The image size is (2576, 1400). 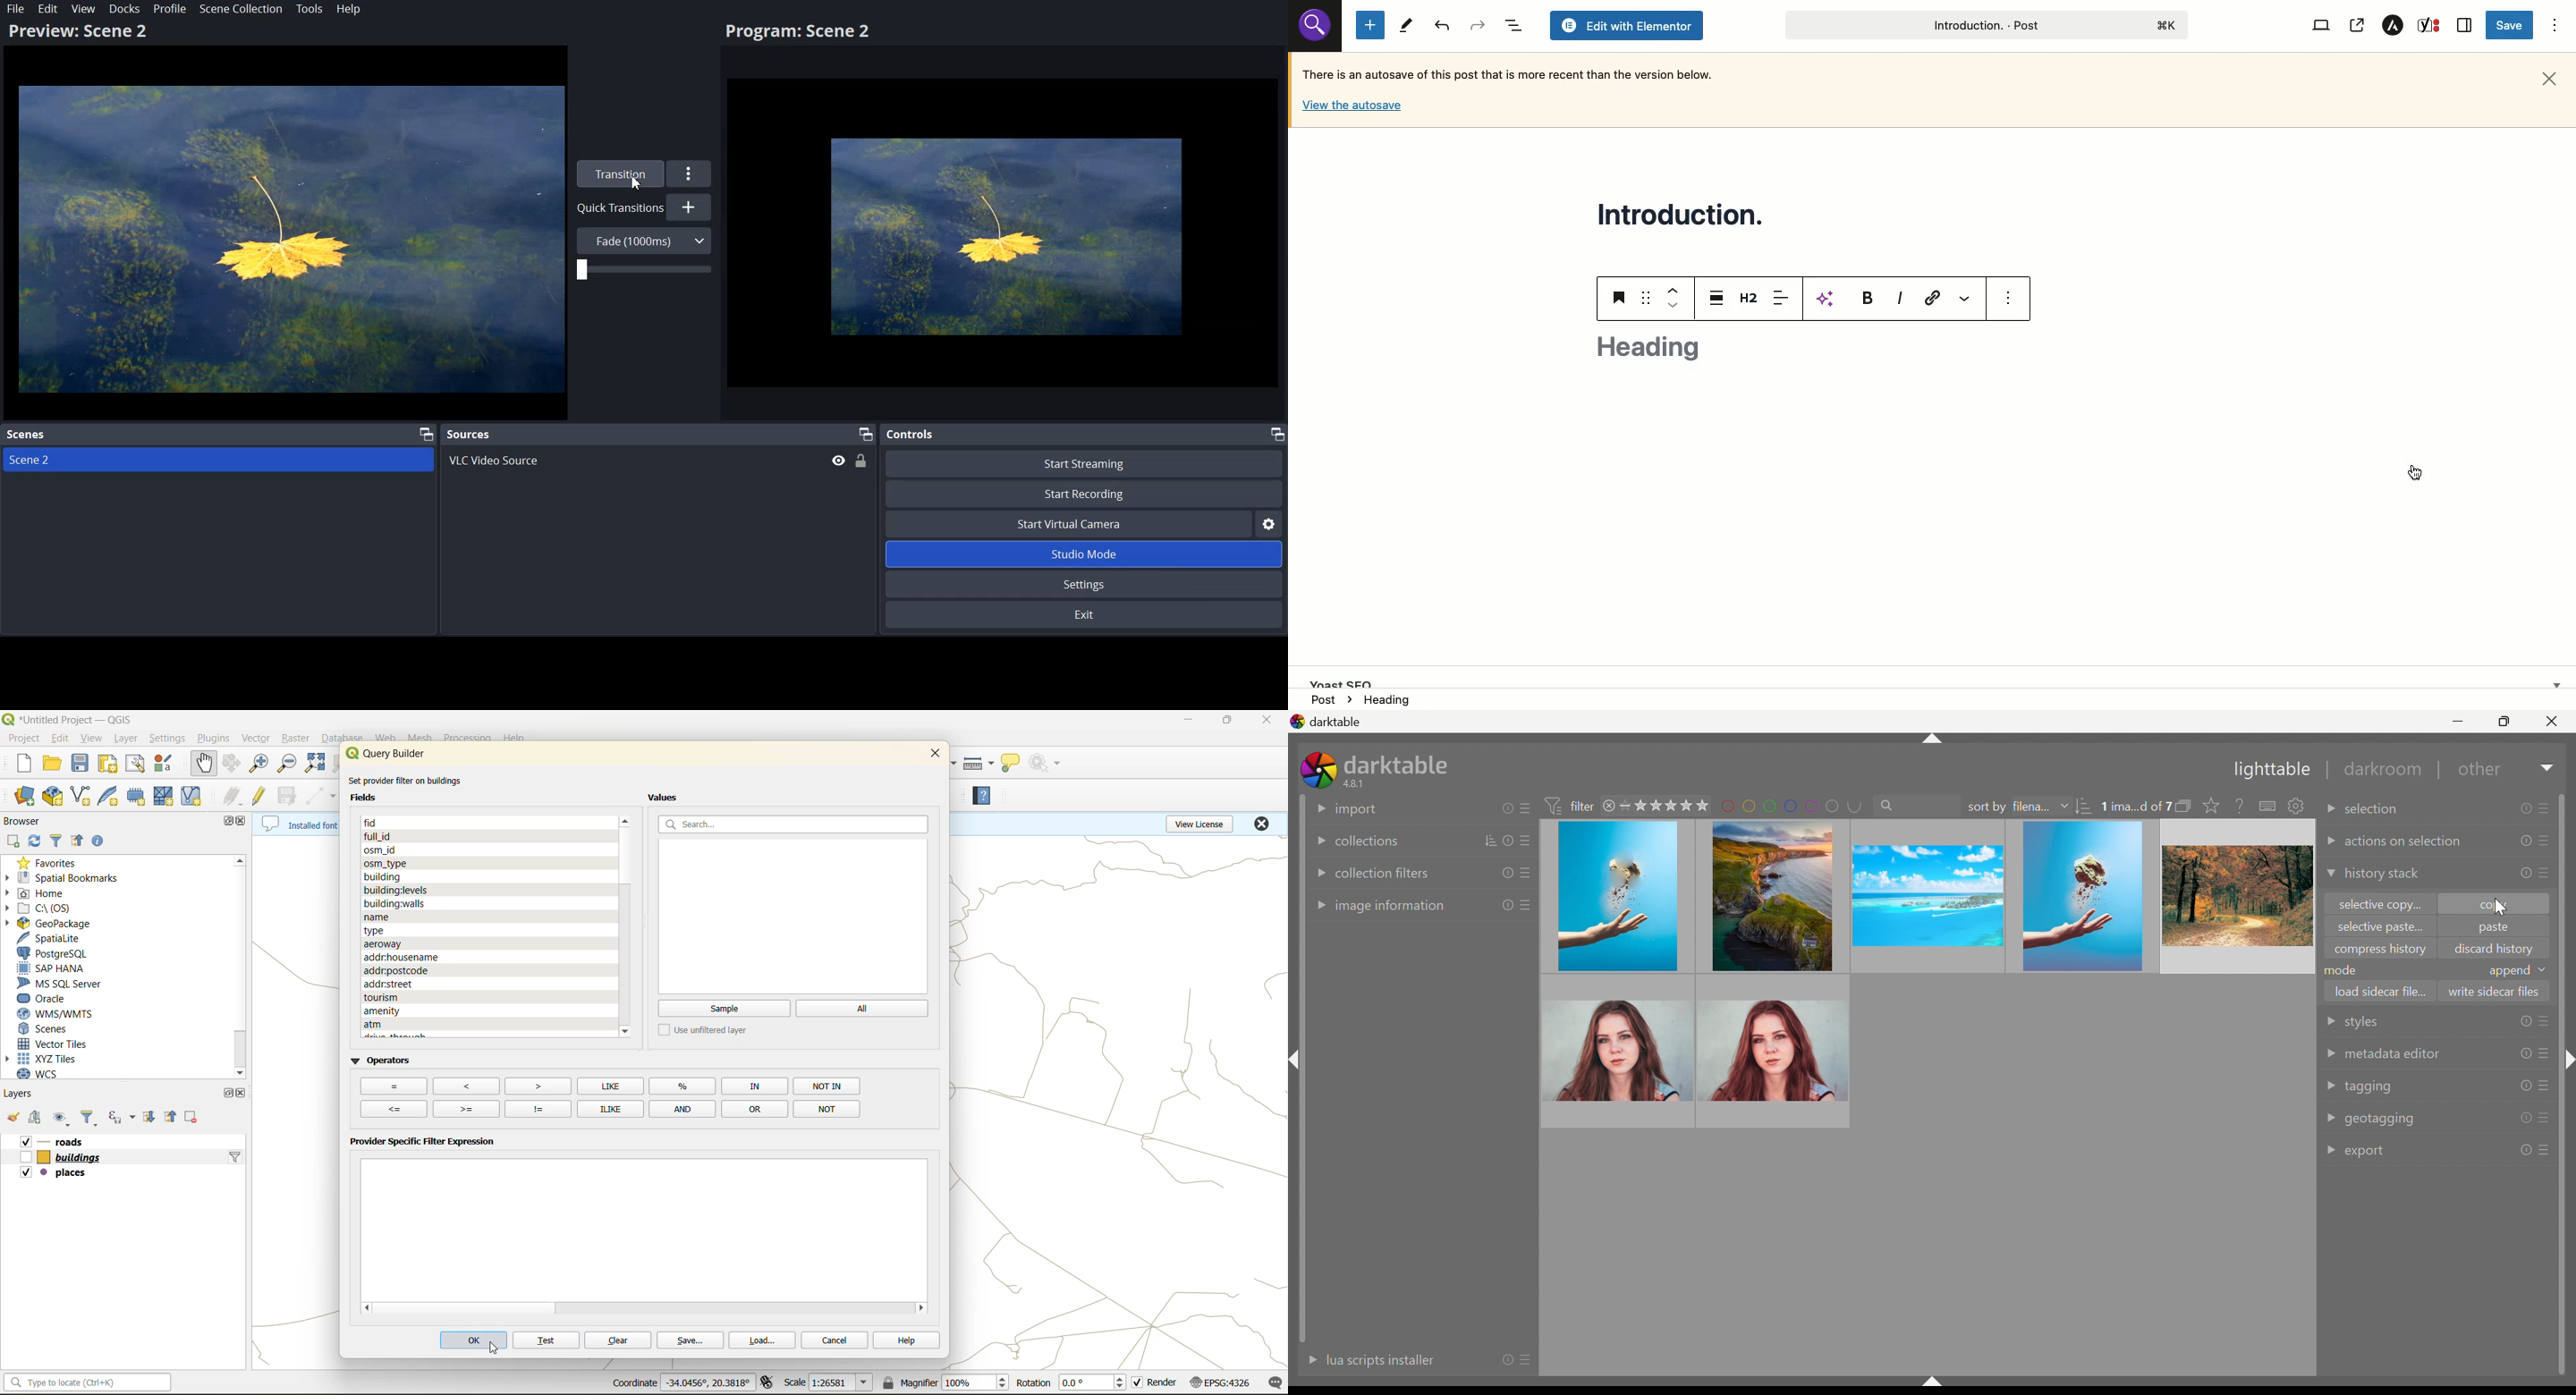 I want to click on actions on selection, so click(x=2404, y=842).